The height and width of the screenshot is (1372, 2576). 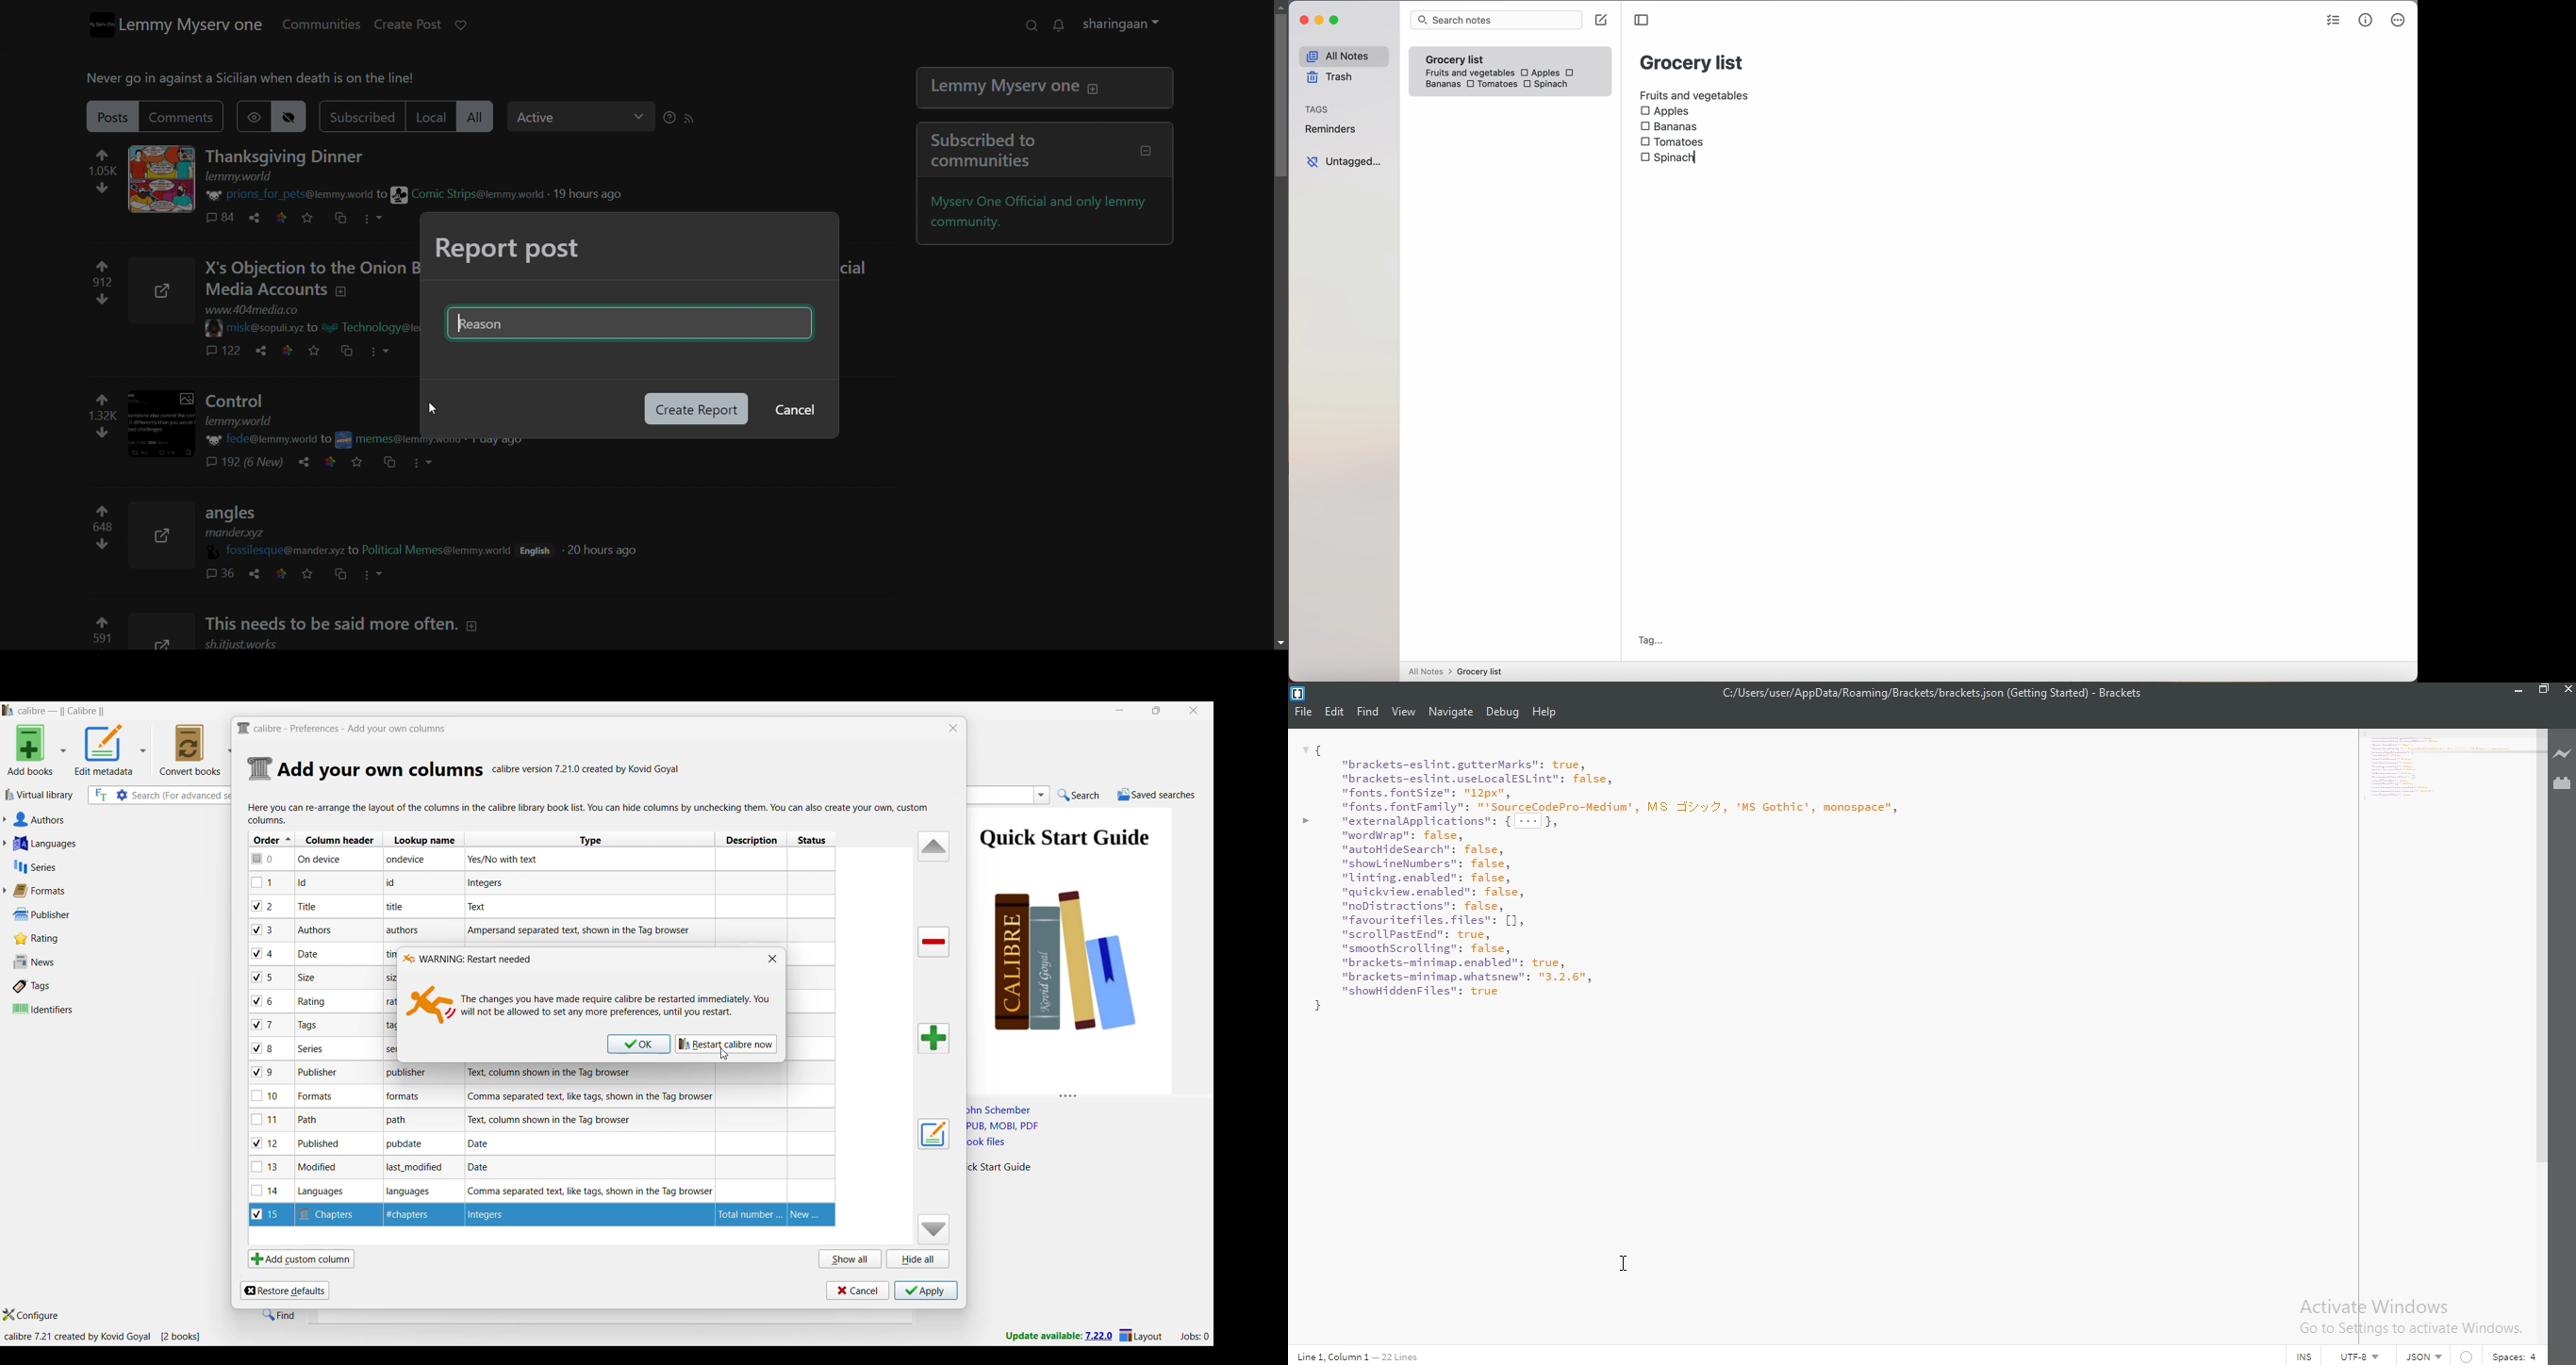 What do you see at coordinates (1120, 710) in the screenshot?
I see `Minimize` at bounding box center [1120, 710].